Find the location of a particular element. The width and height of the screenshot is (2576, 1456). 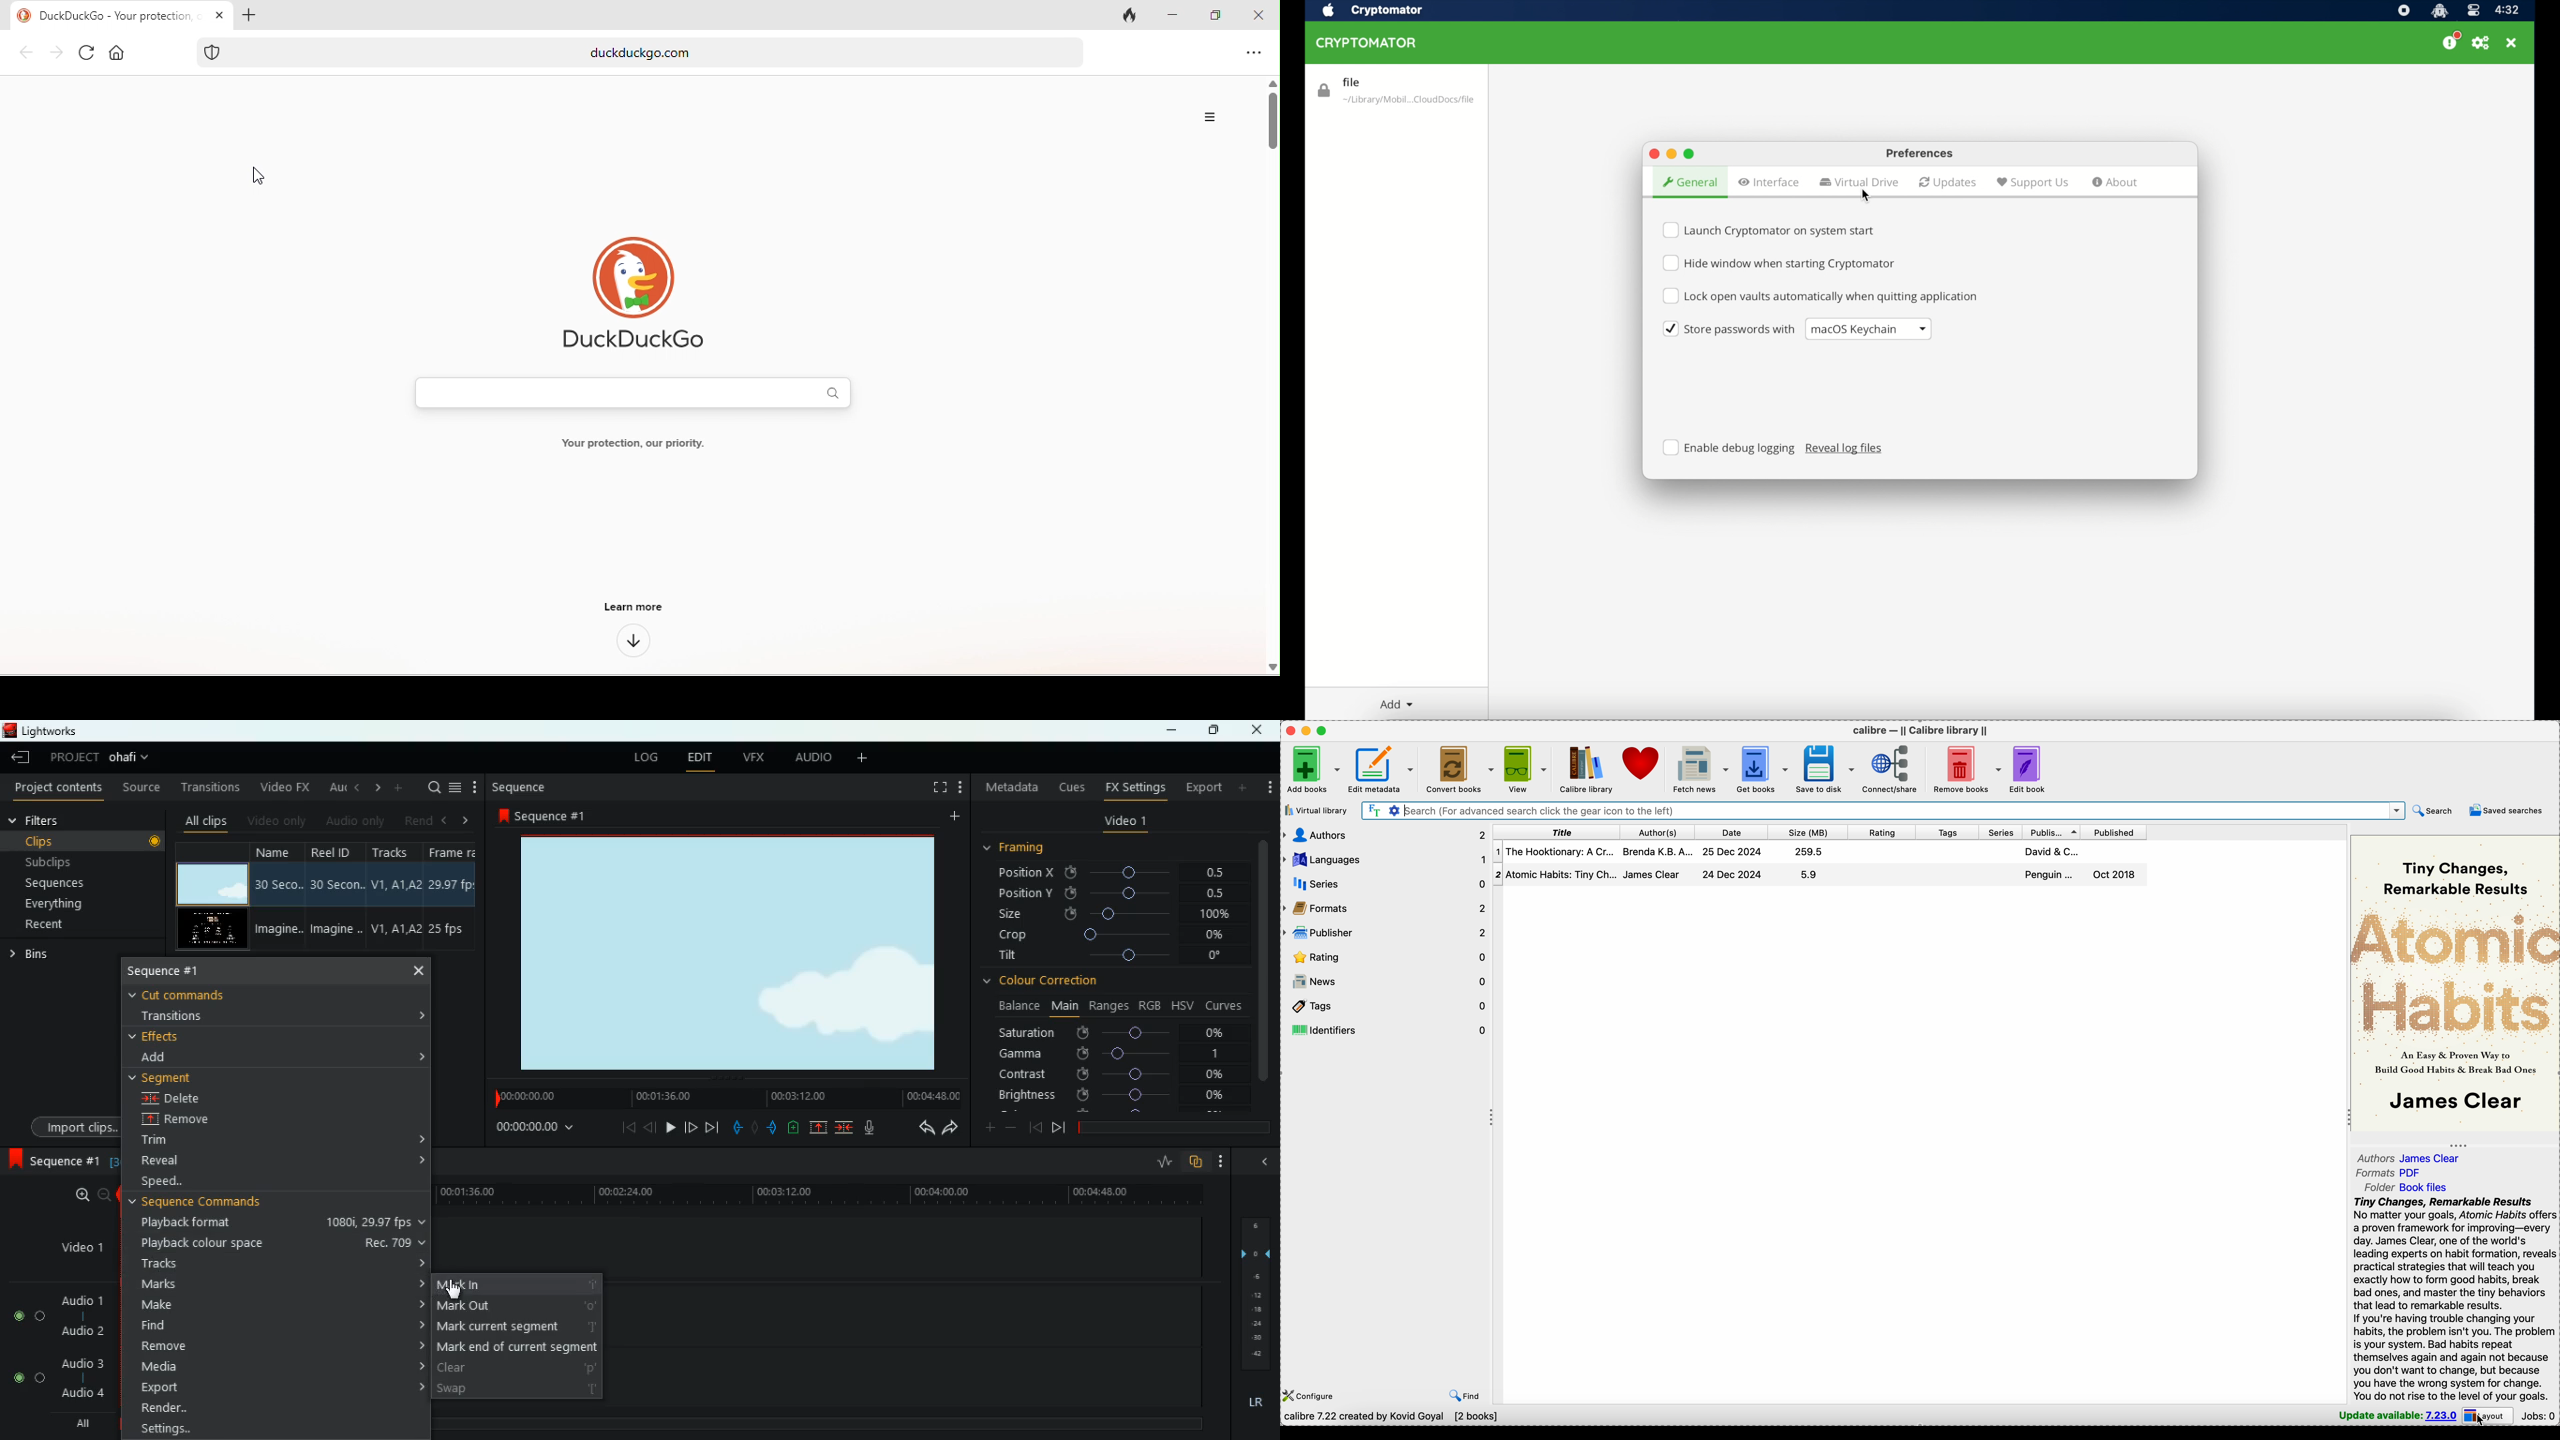

virtual drive is located at coordinates (1861, 183).